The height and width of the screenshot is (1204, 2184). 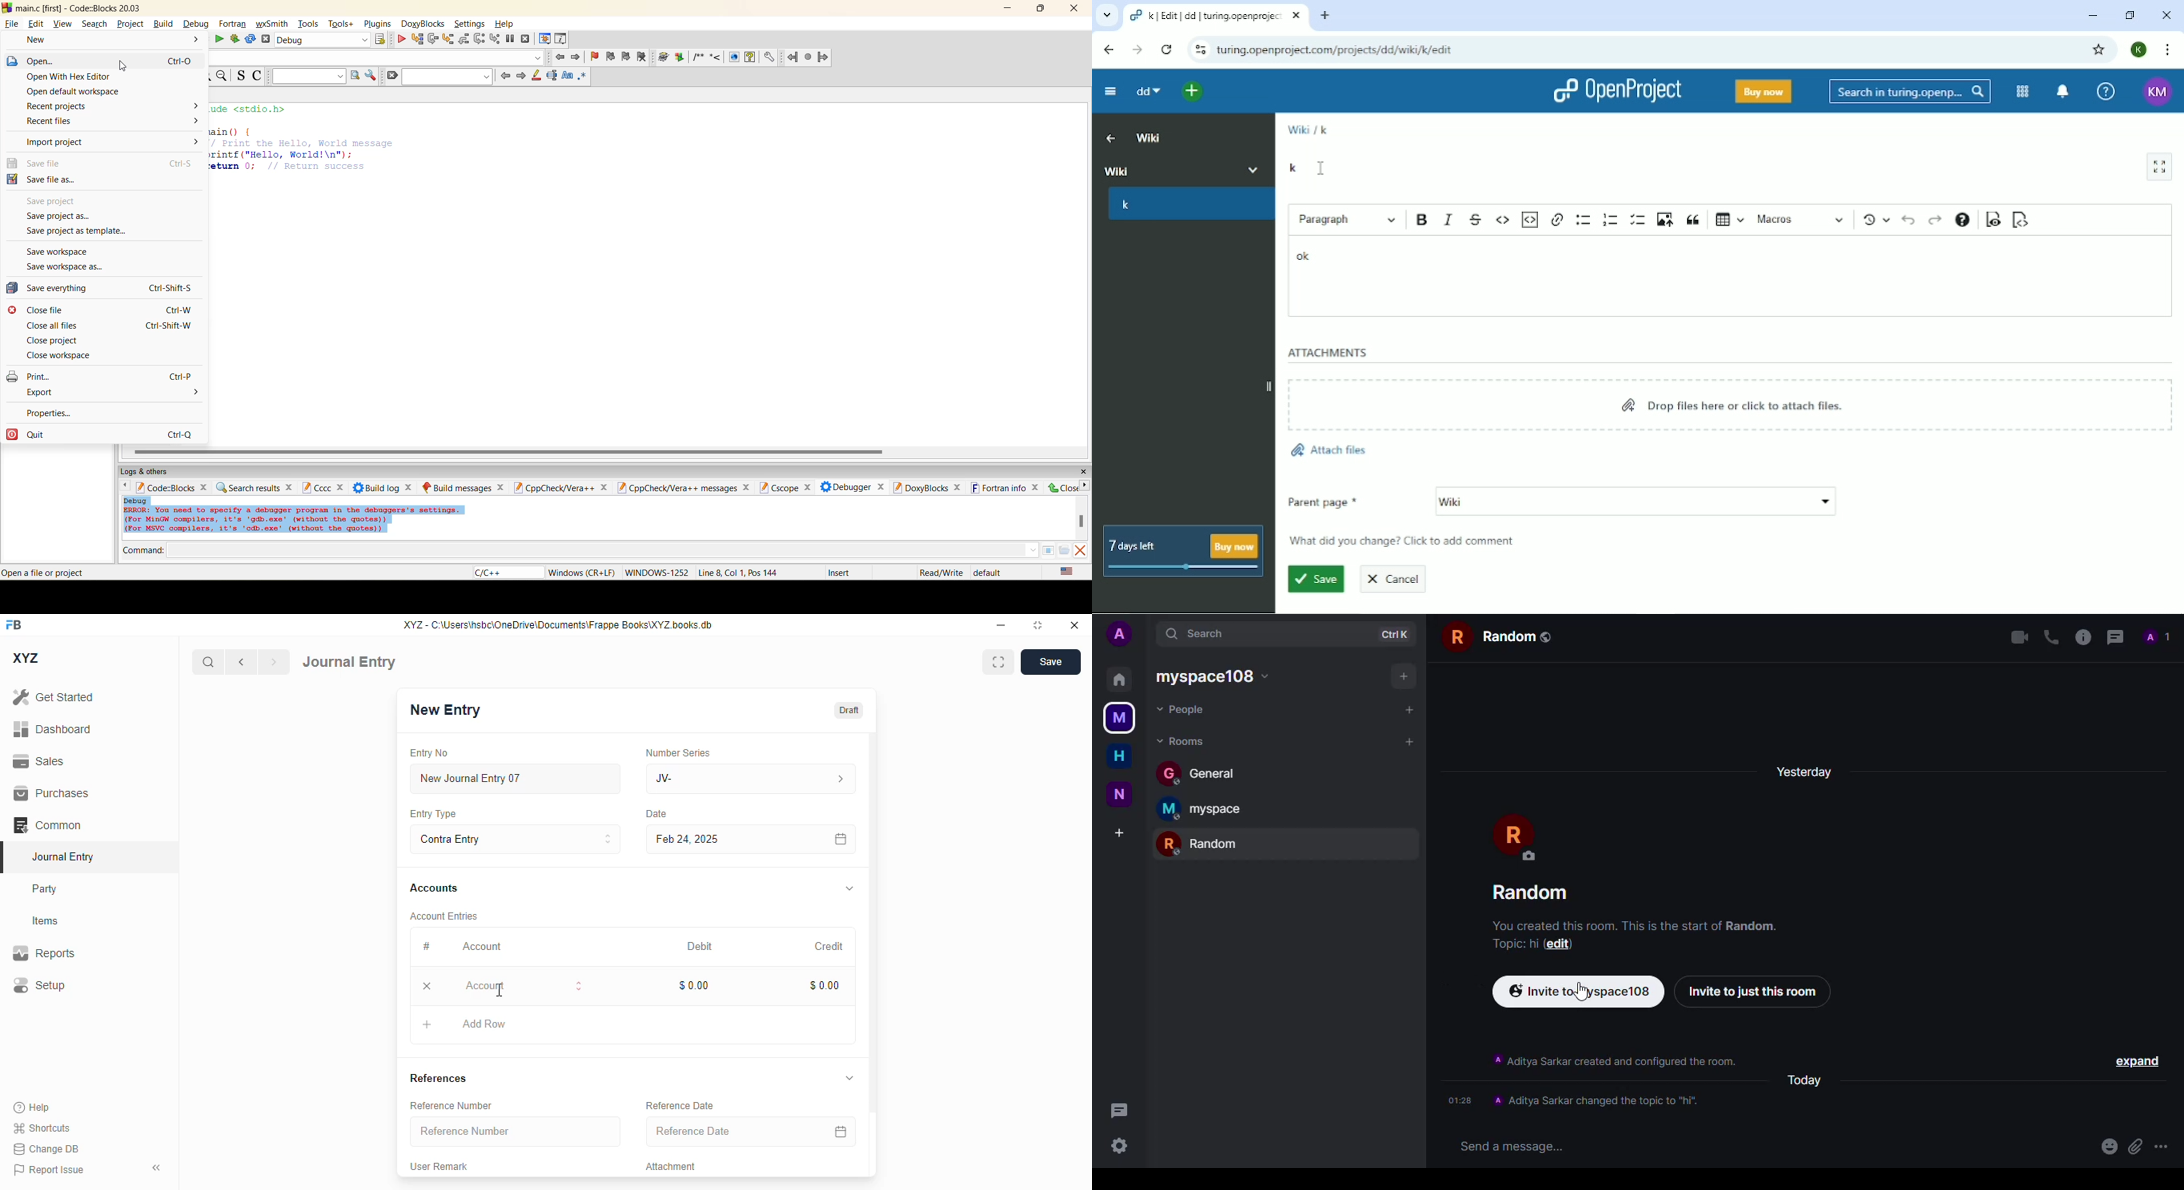 What do you see at coordinates (47, 825) in the screenshot?
I see `common` at bounding box center [47, 825].